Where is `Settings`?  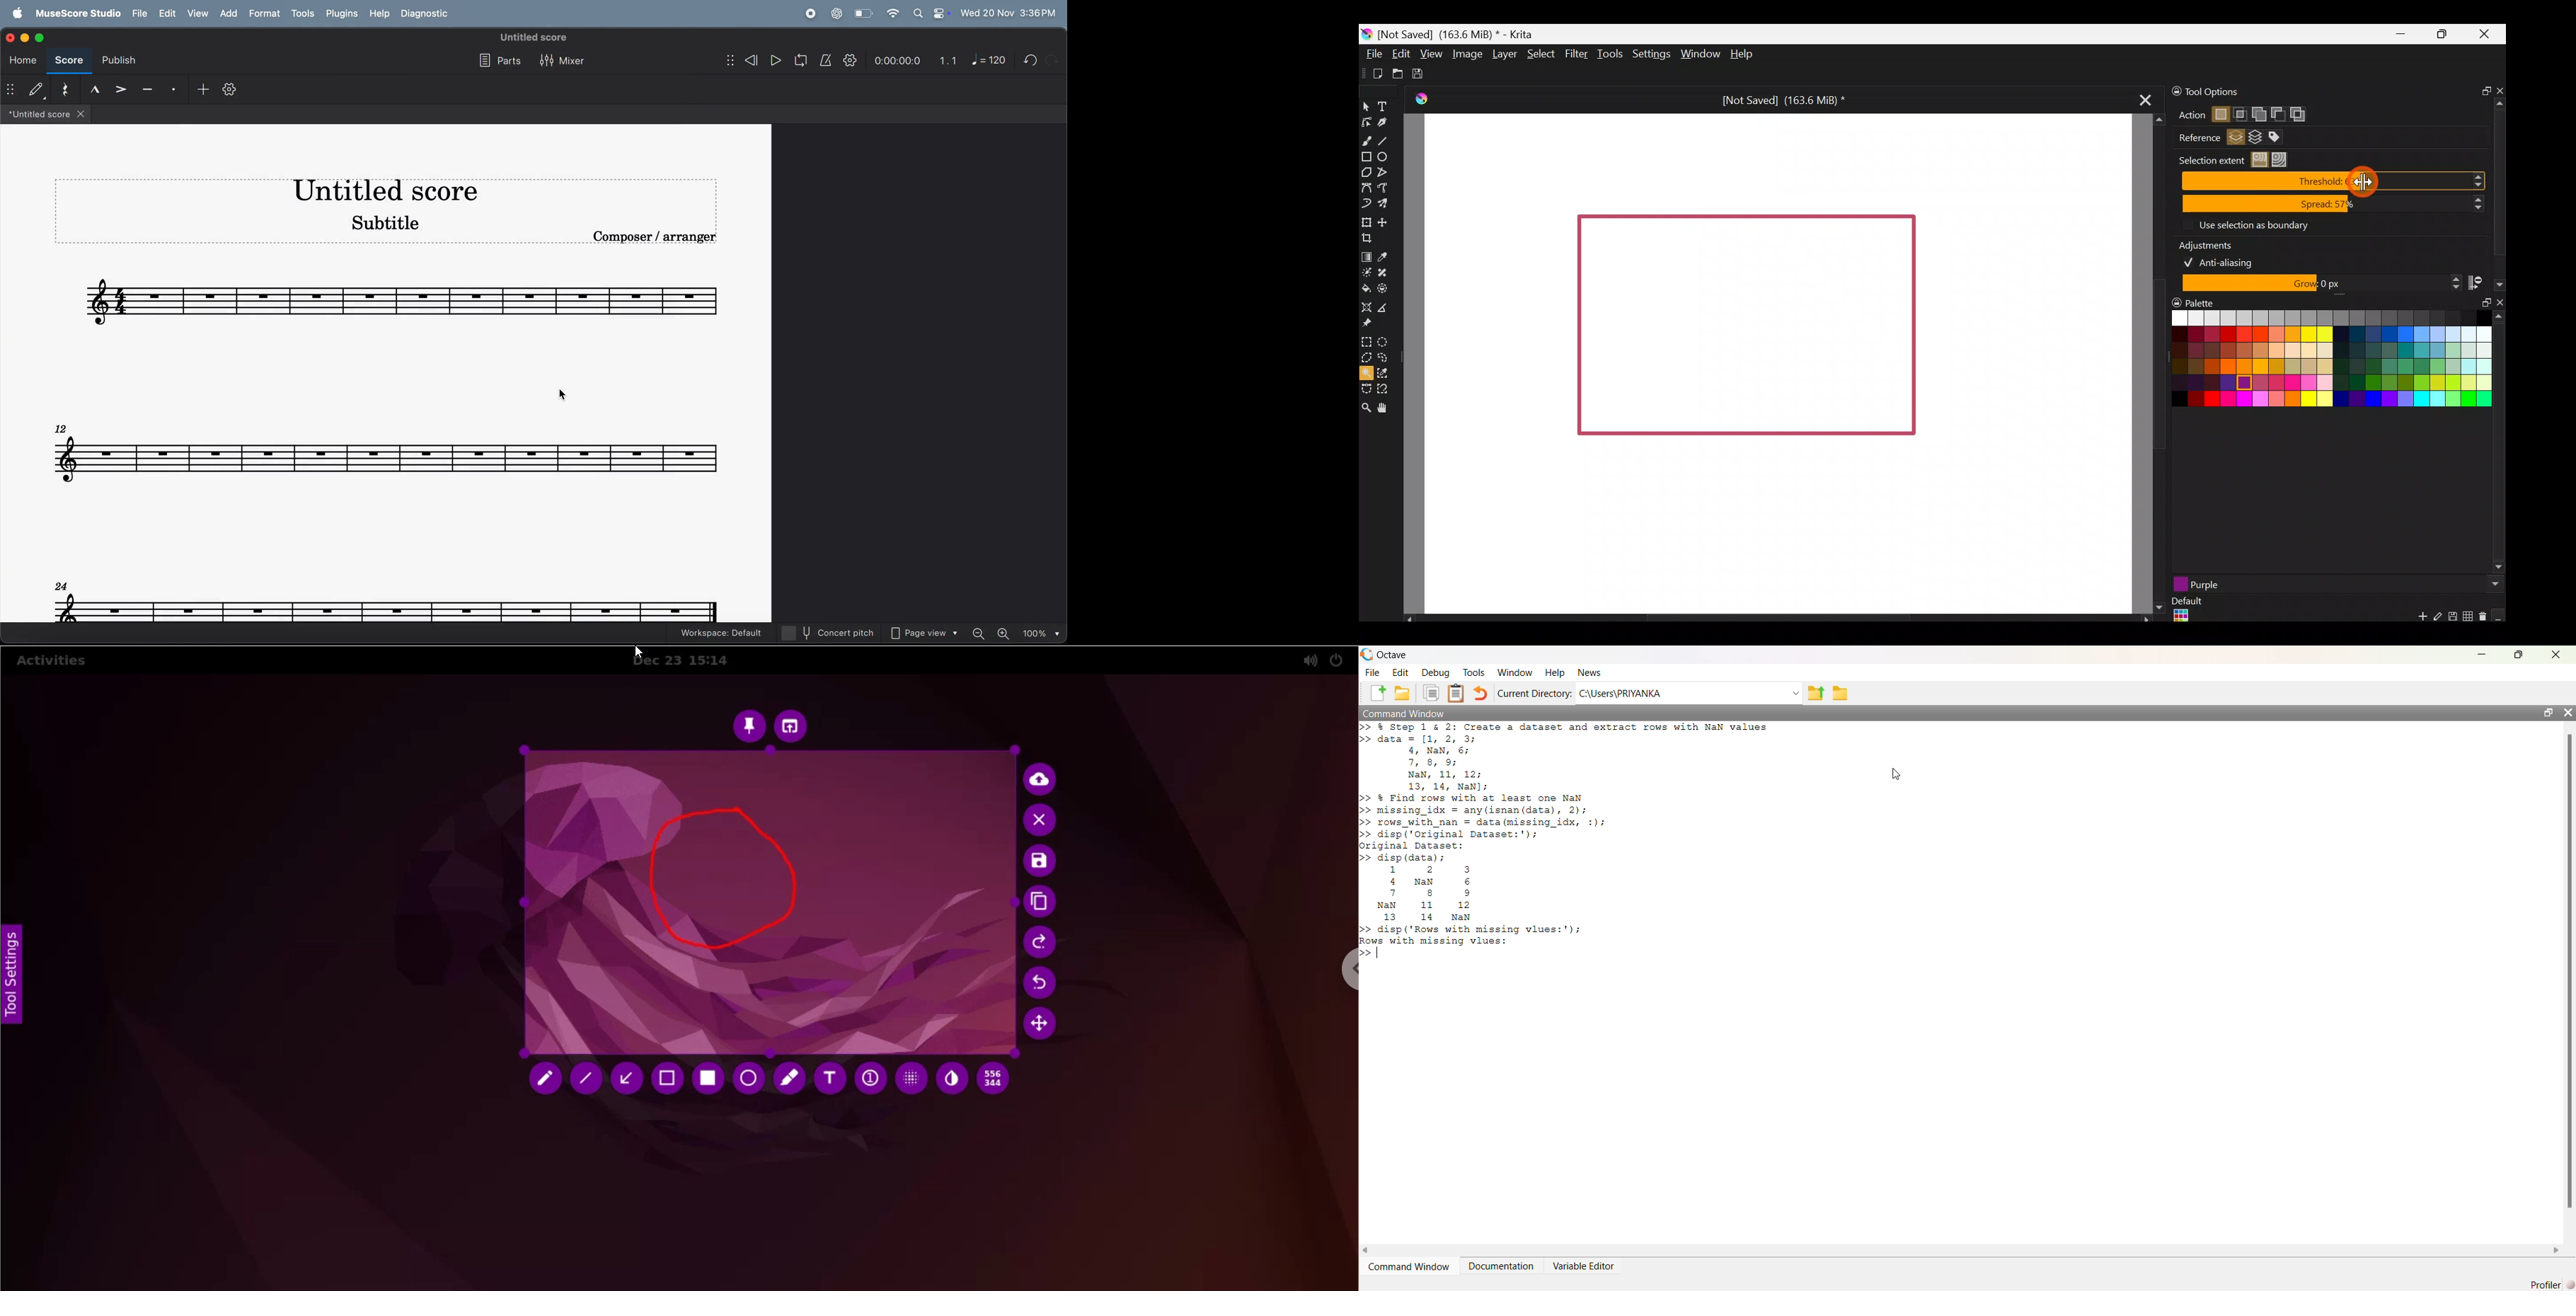
Settings is located at coordinates (1649, 52).